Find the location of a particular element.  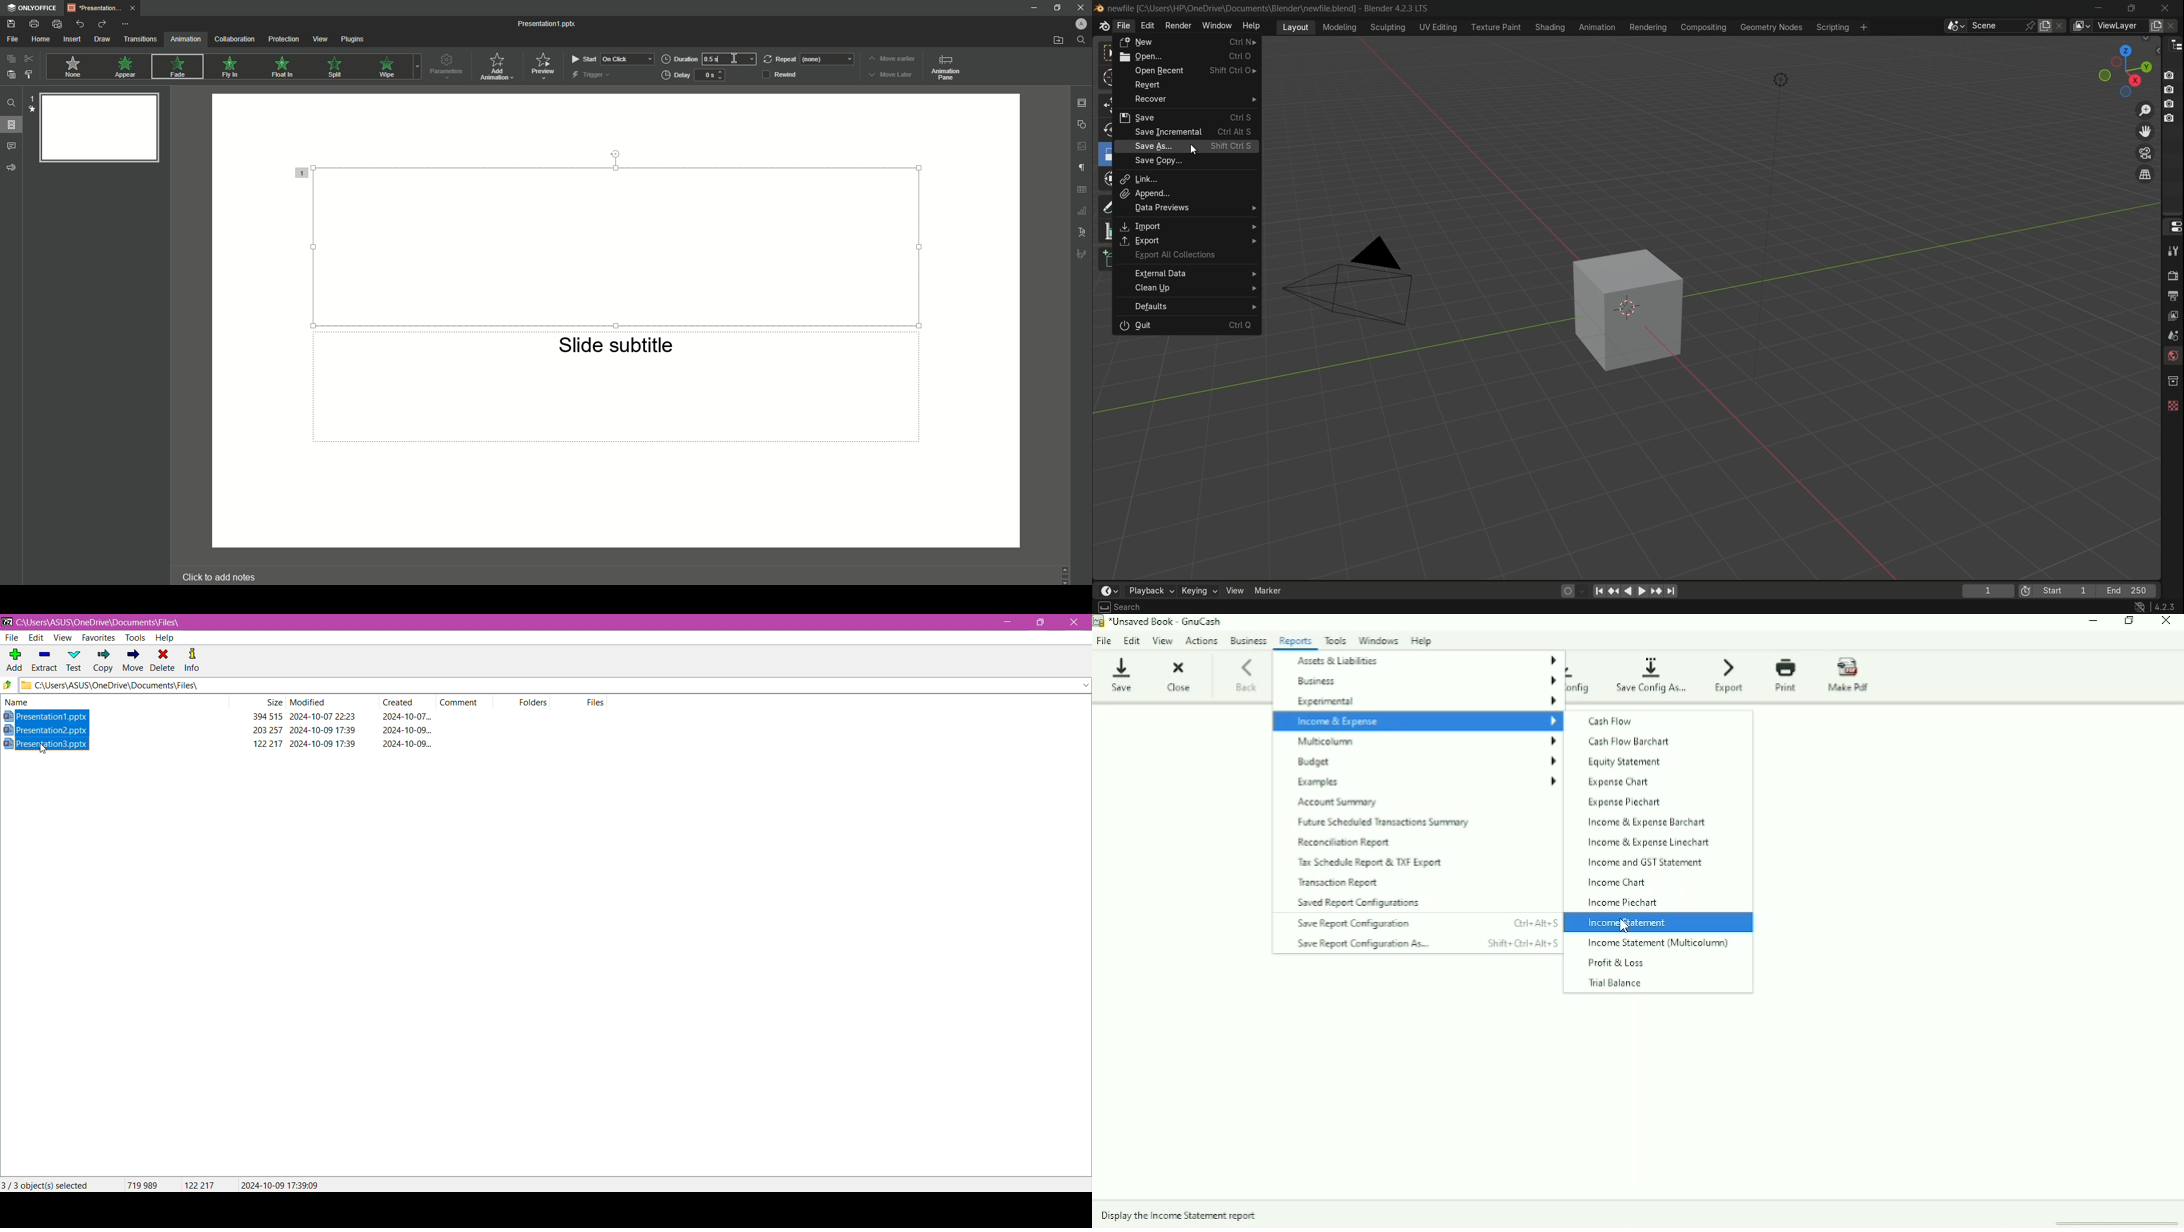

Redo is located at coordinates (102, 24).